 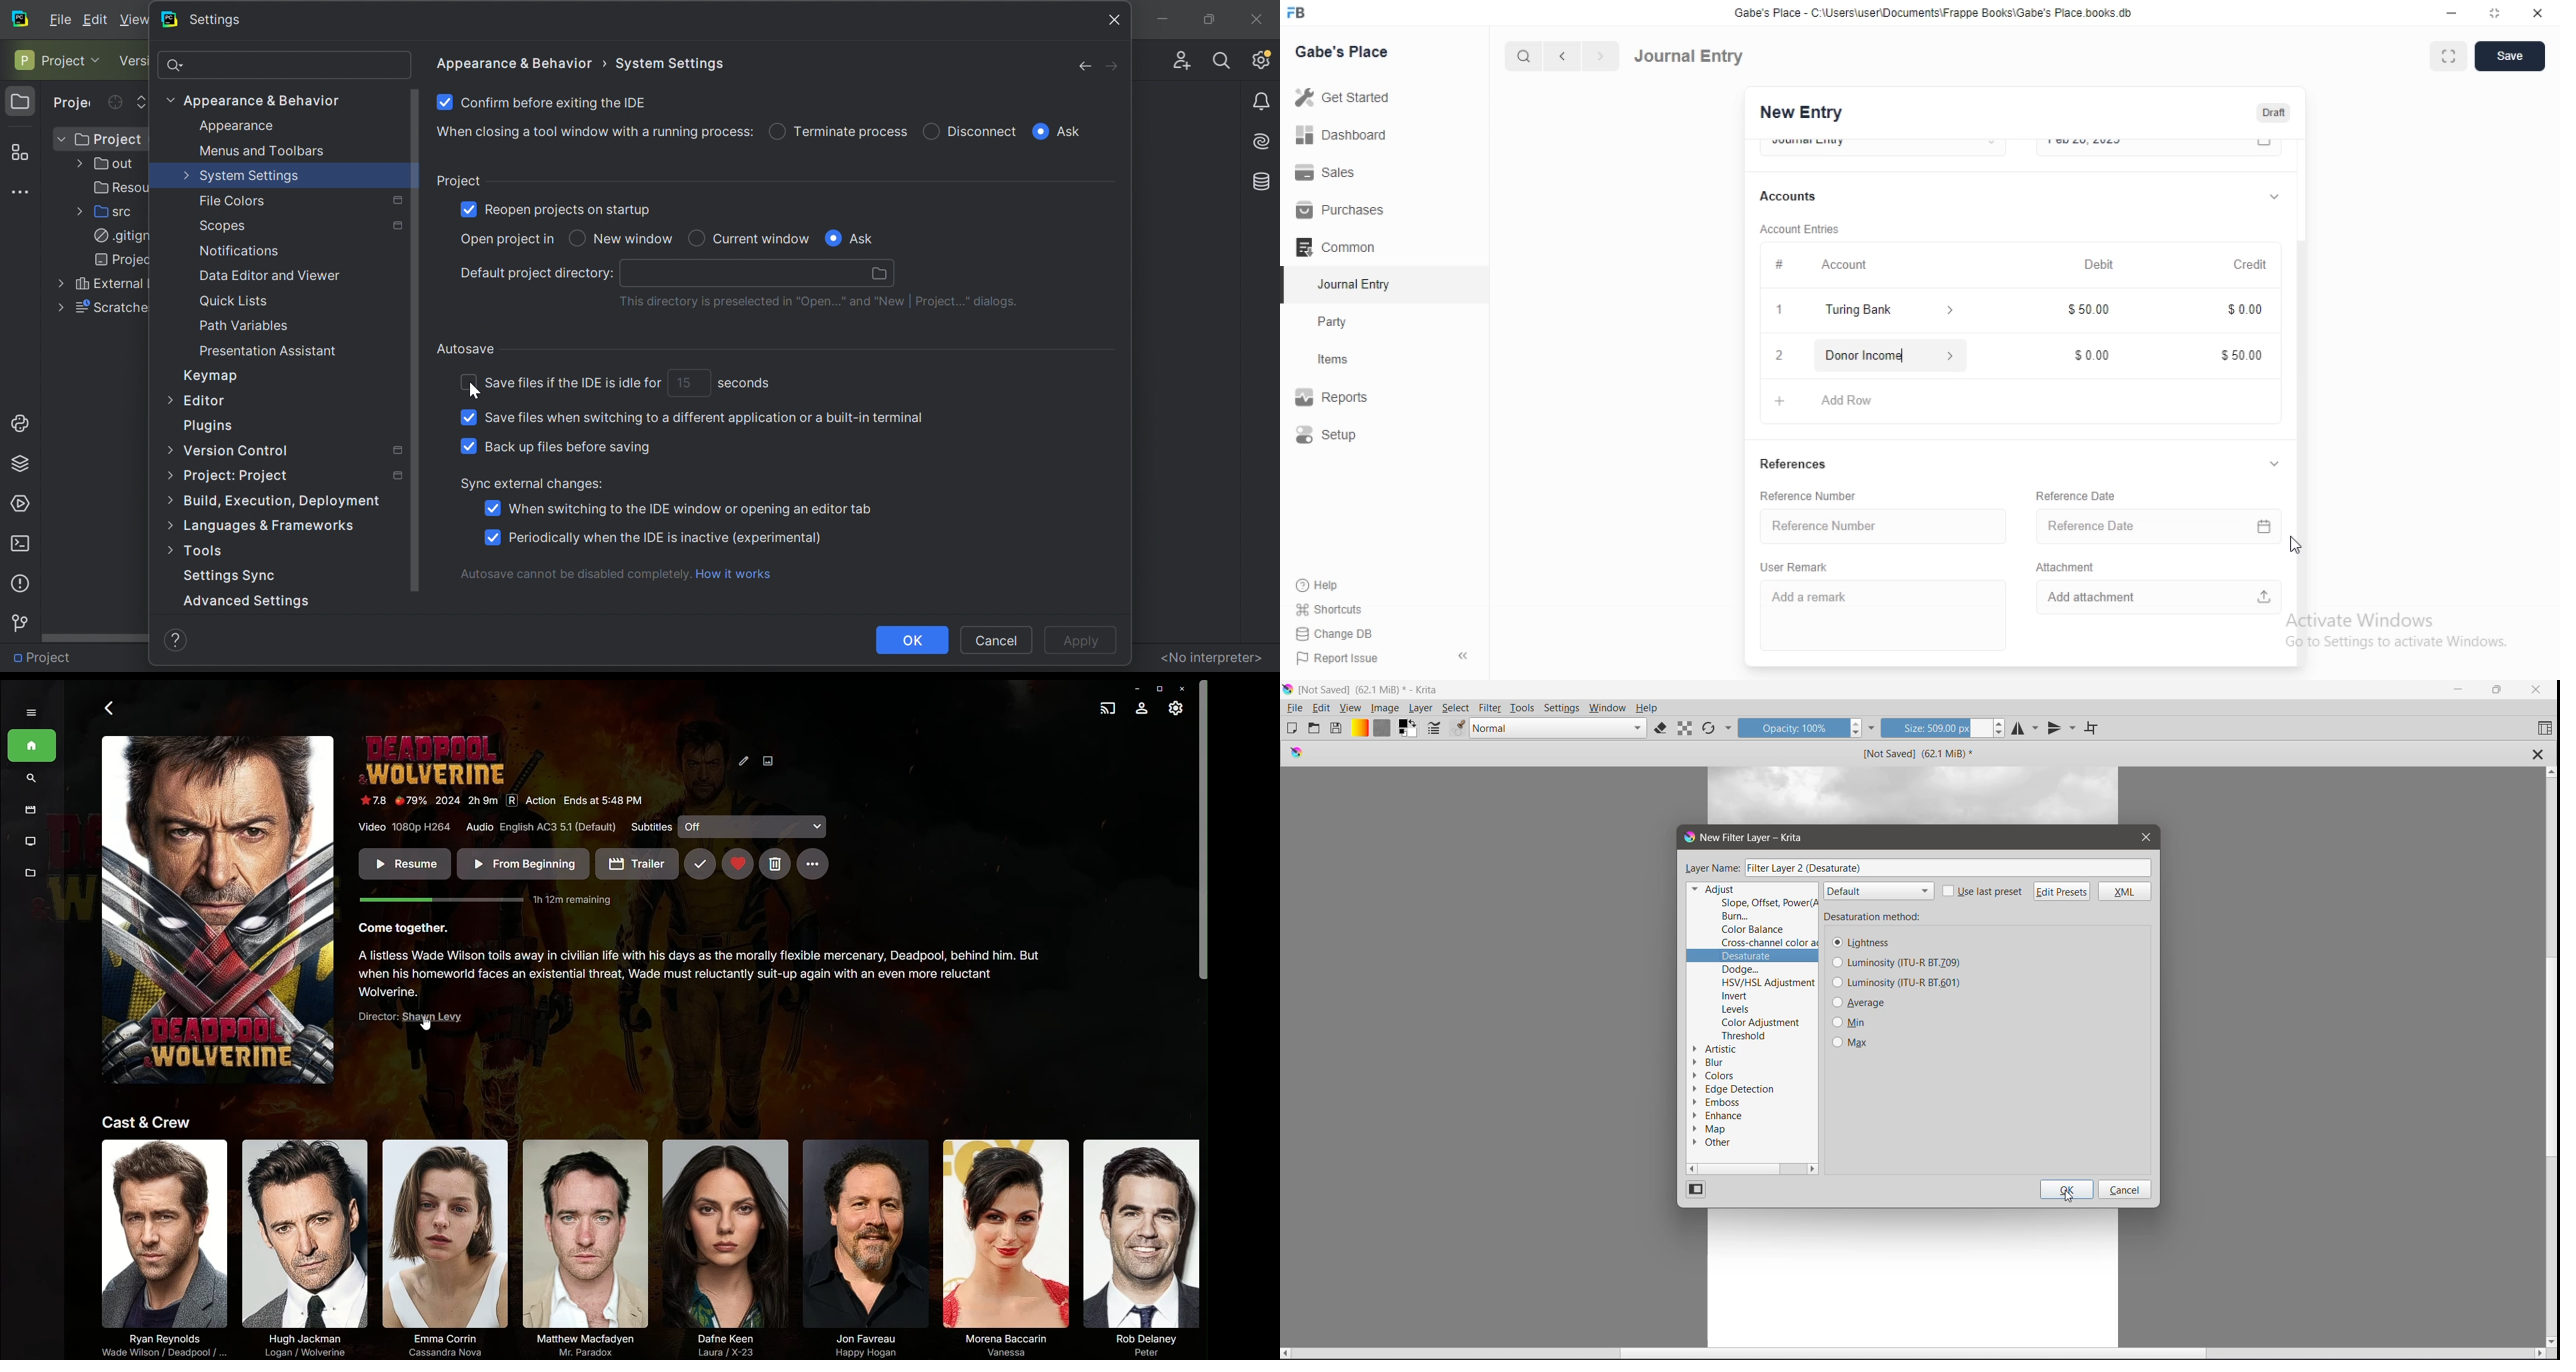 I want to click on Dashboard, so click(x=1346, y=134).